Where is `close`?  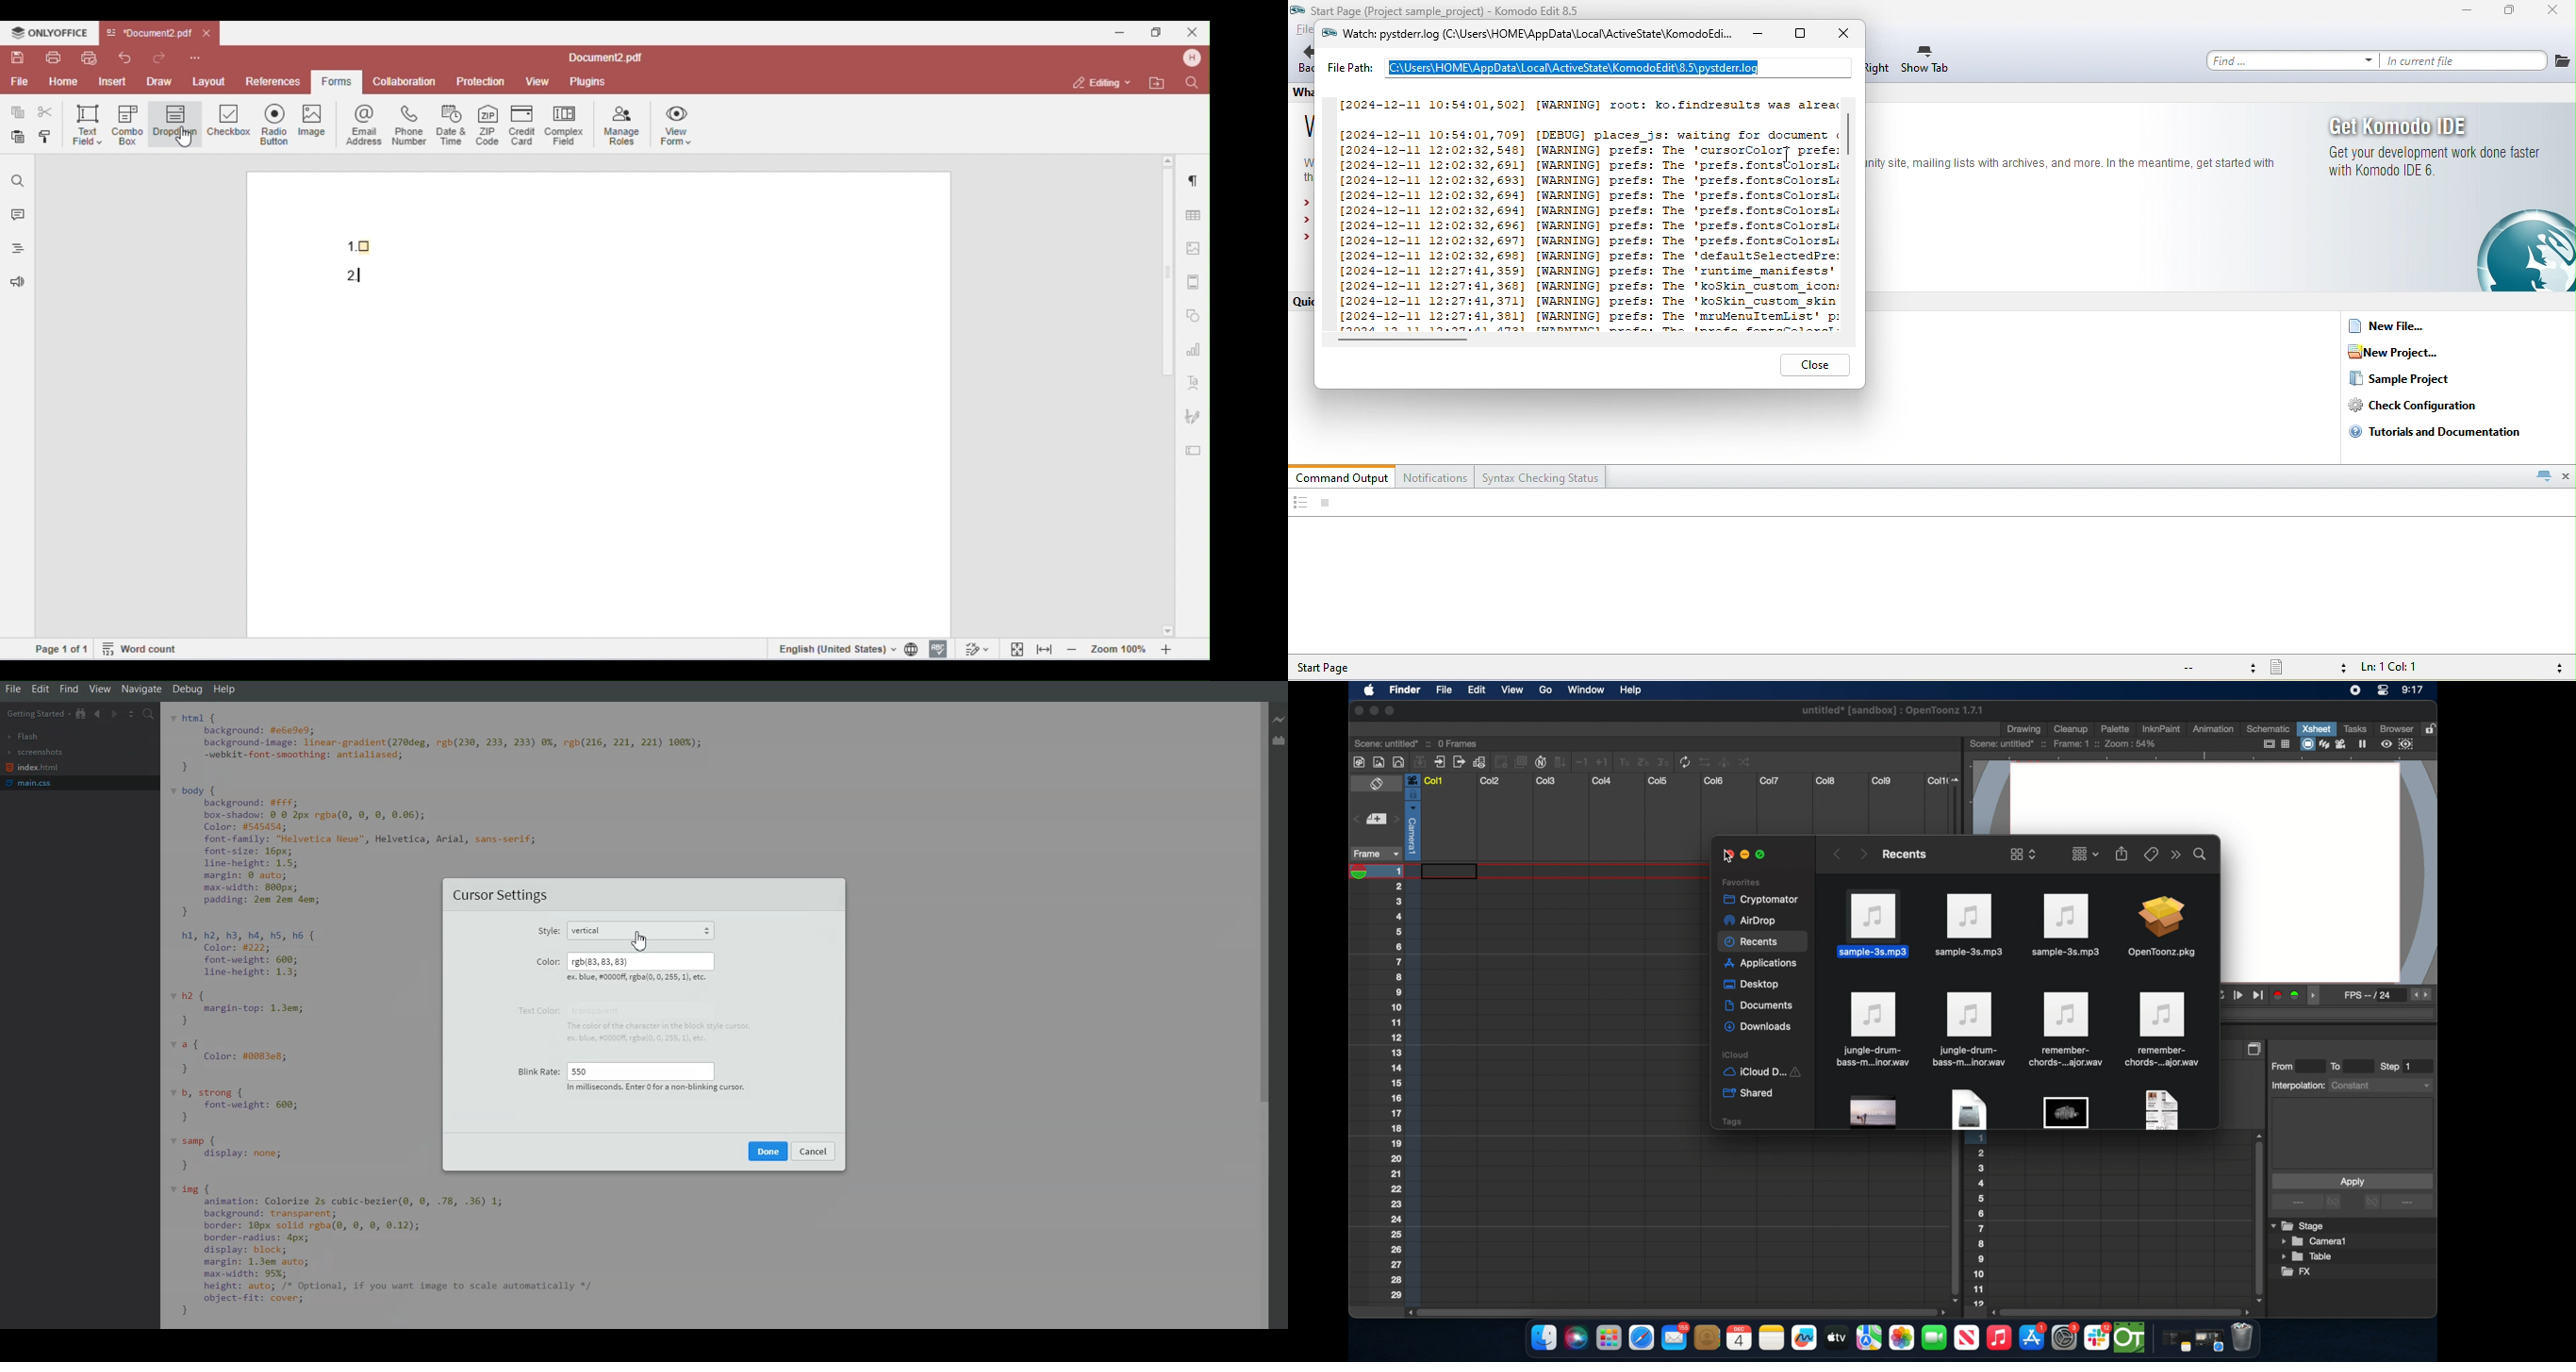
close is located at coordinates (1816, 365).